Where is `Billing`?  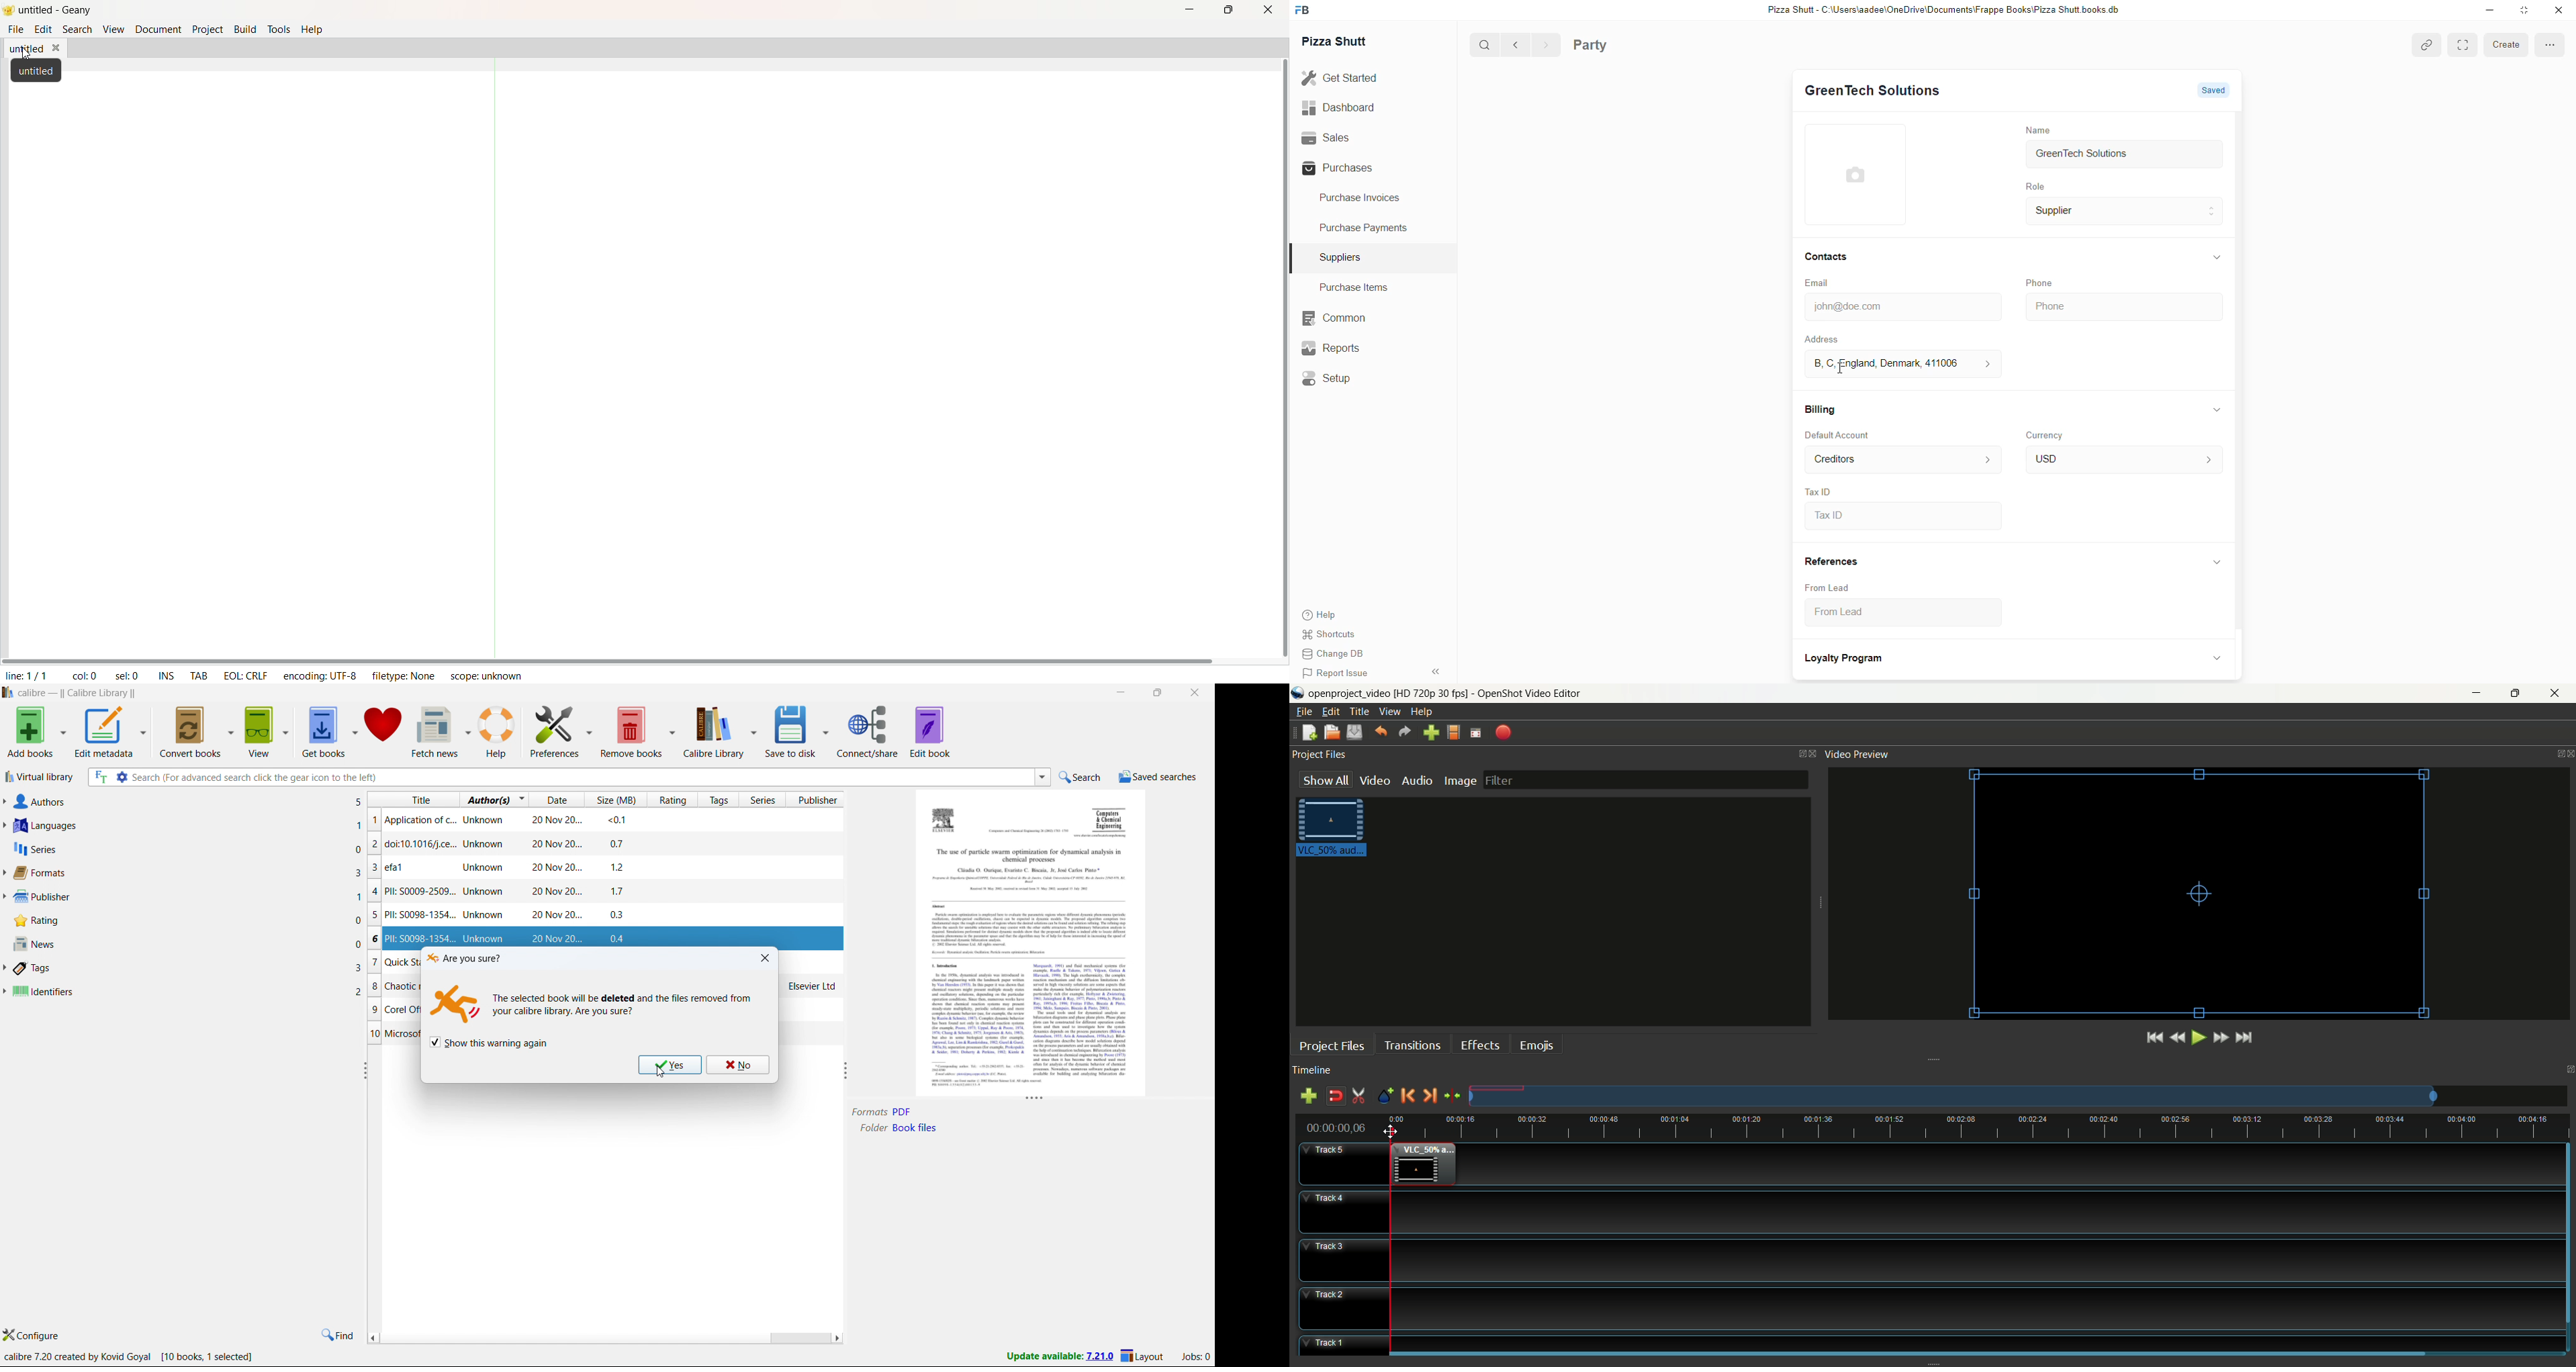 Billing is located at coordinates (1820, 407).